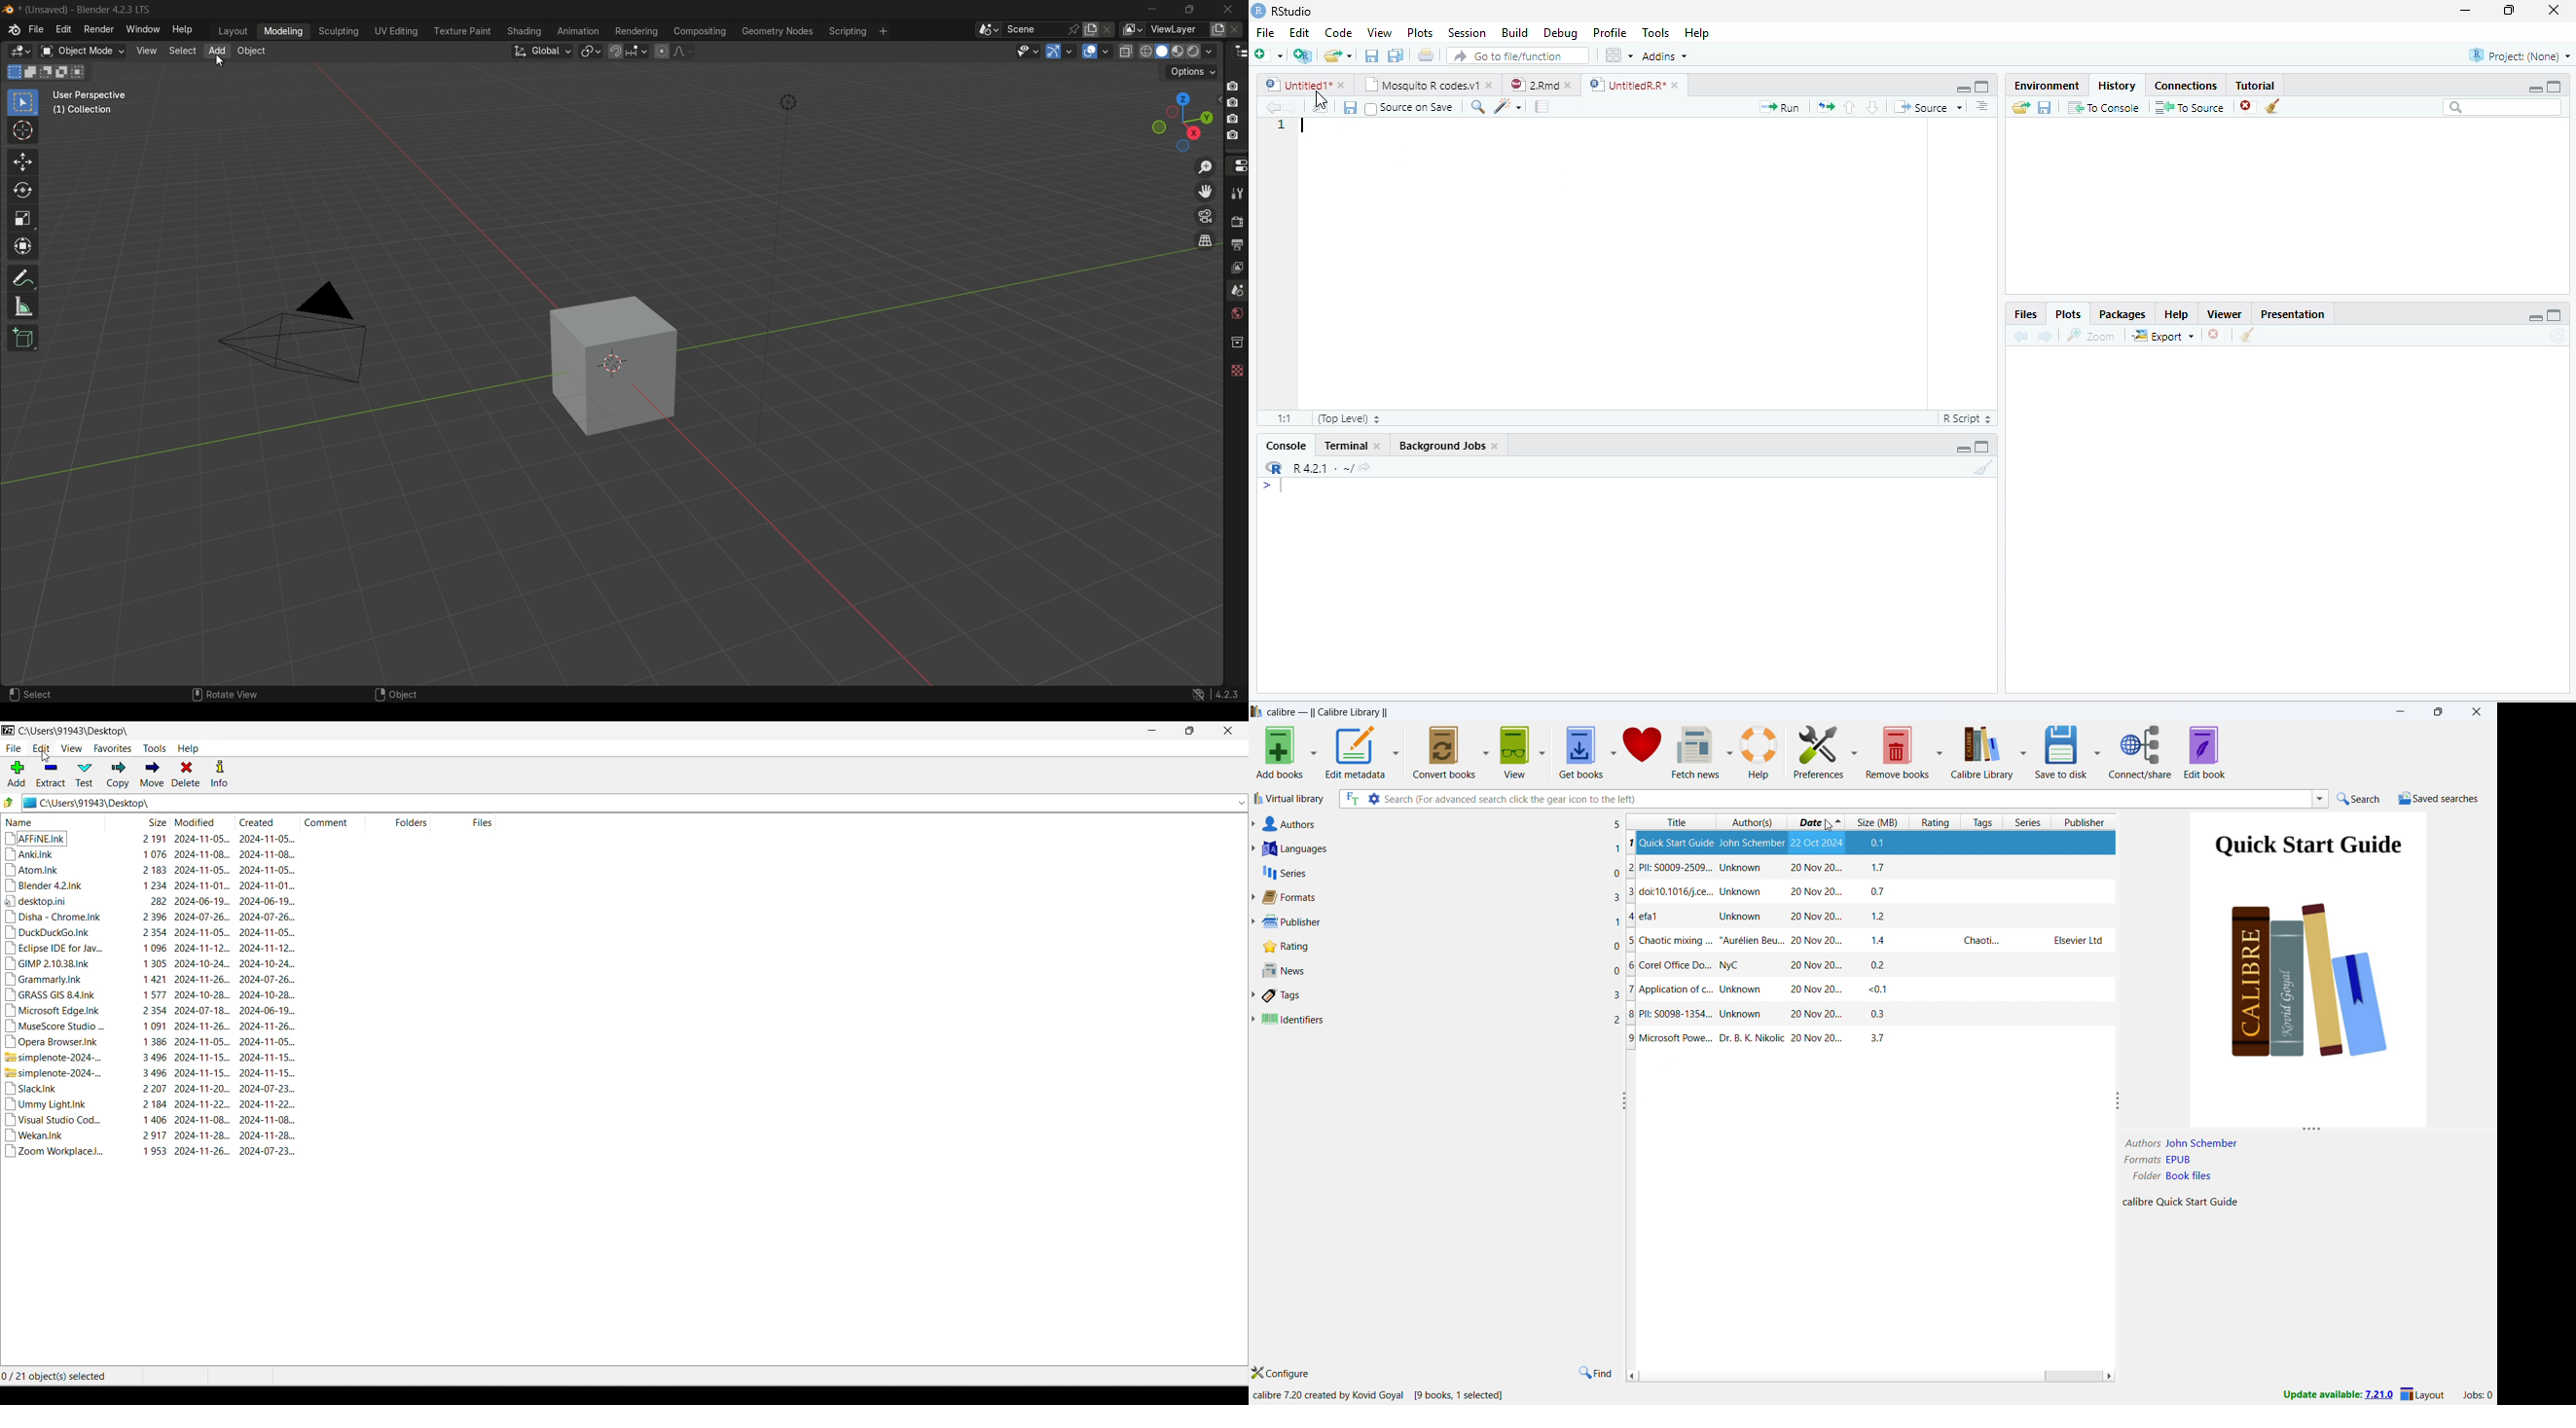  I want to click on Build, so click(1513, 31).